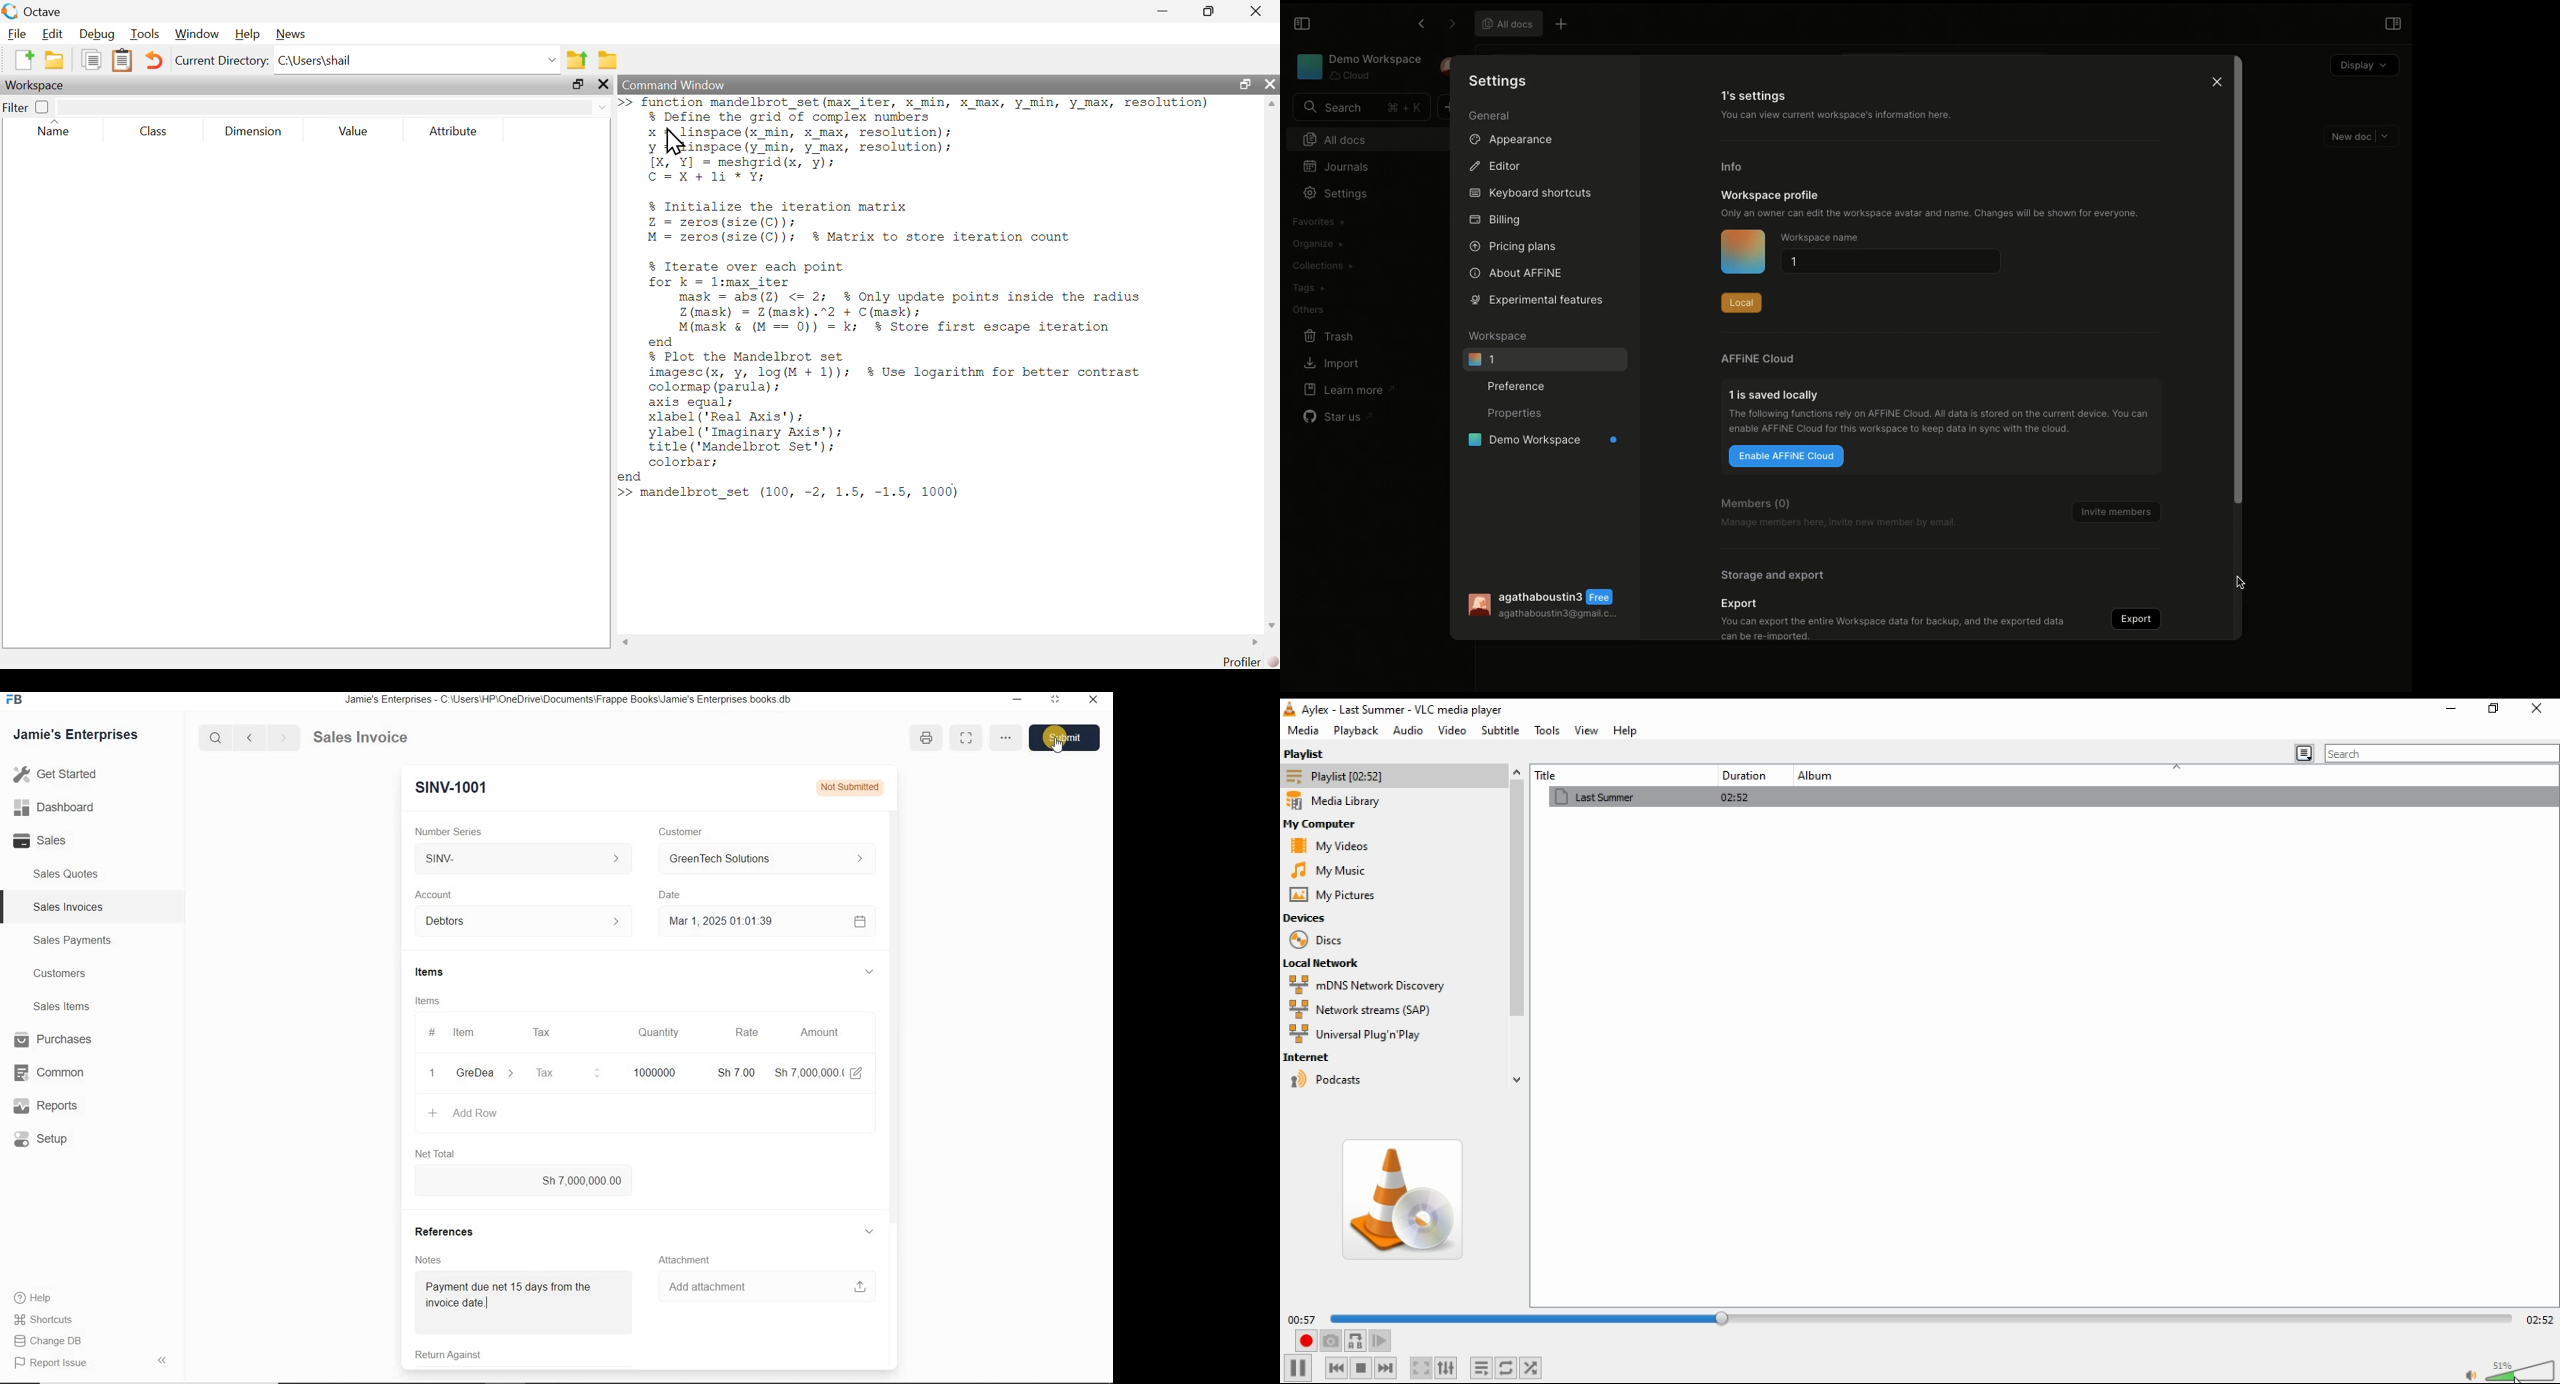  I want to click on GreenTech Solutions, so click(761, 860).